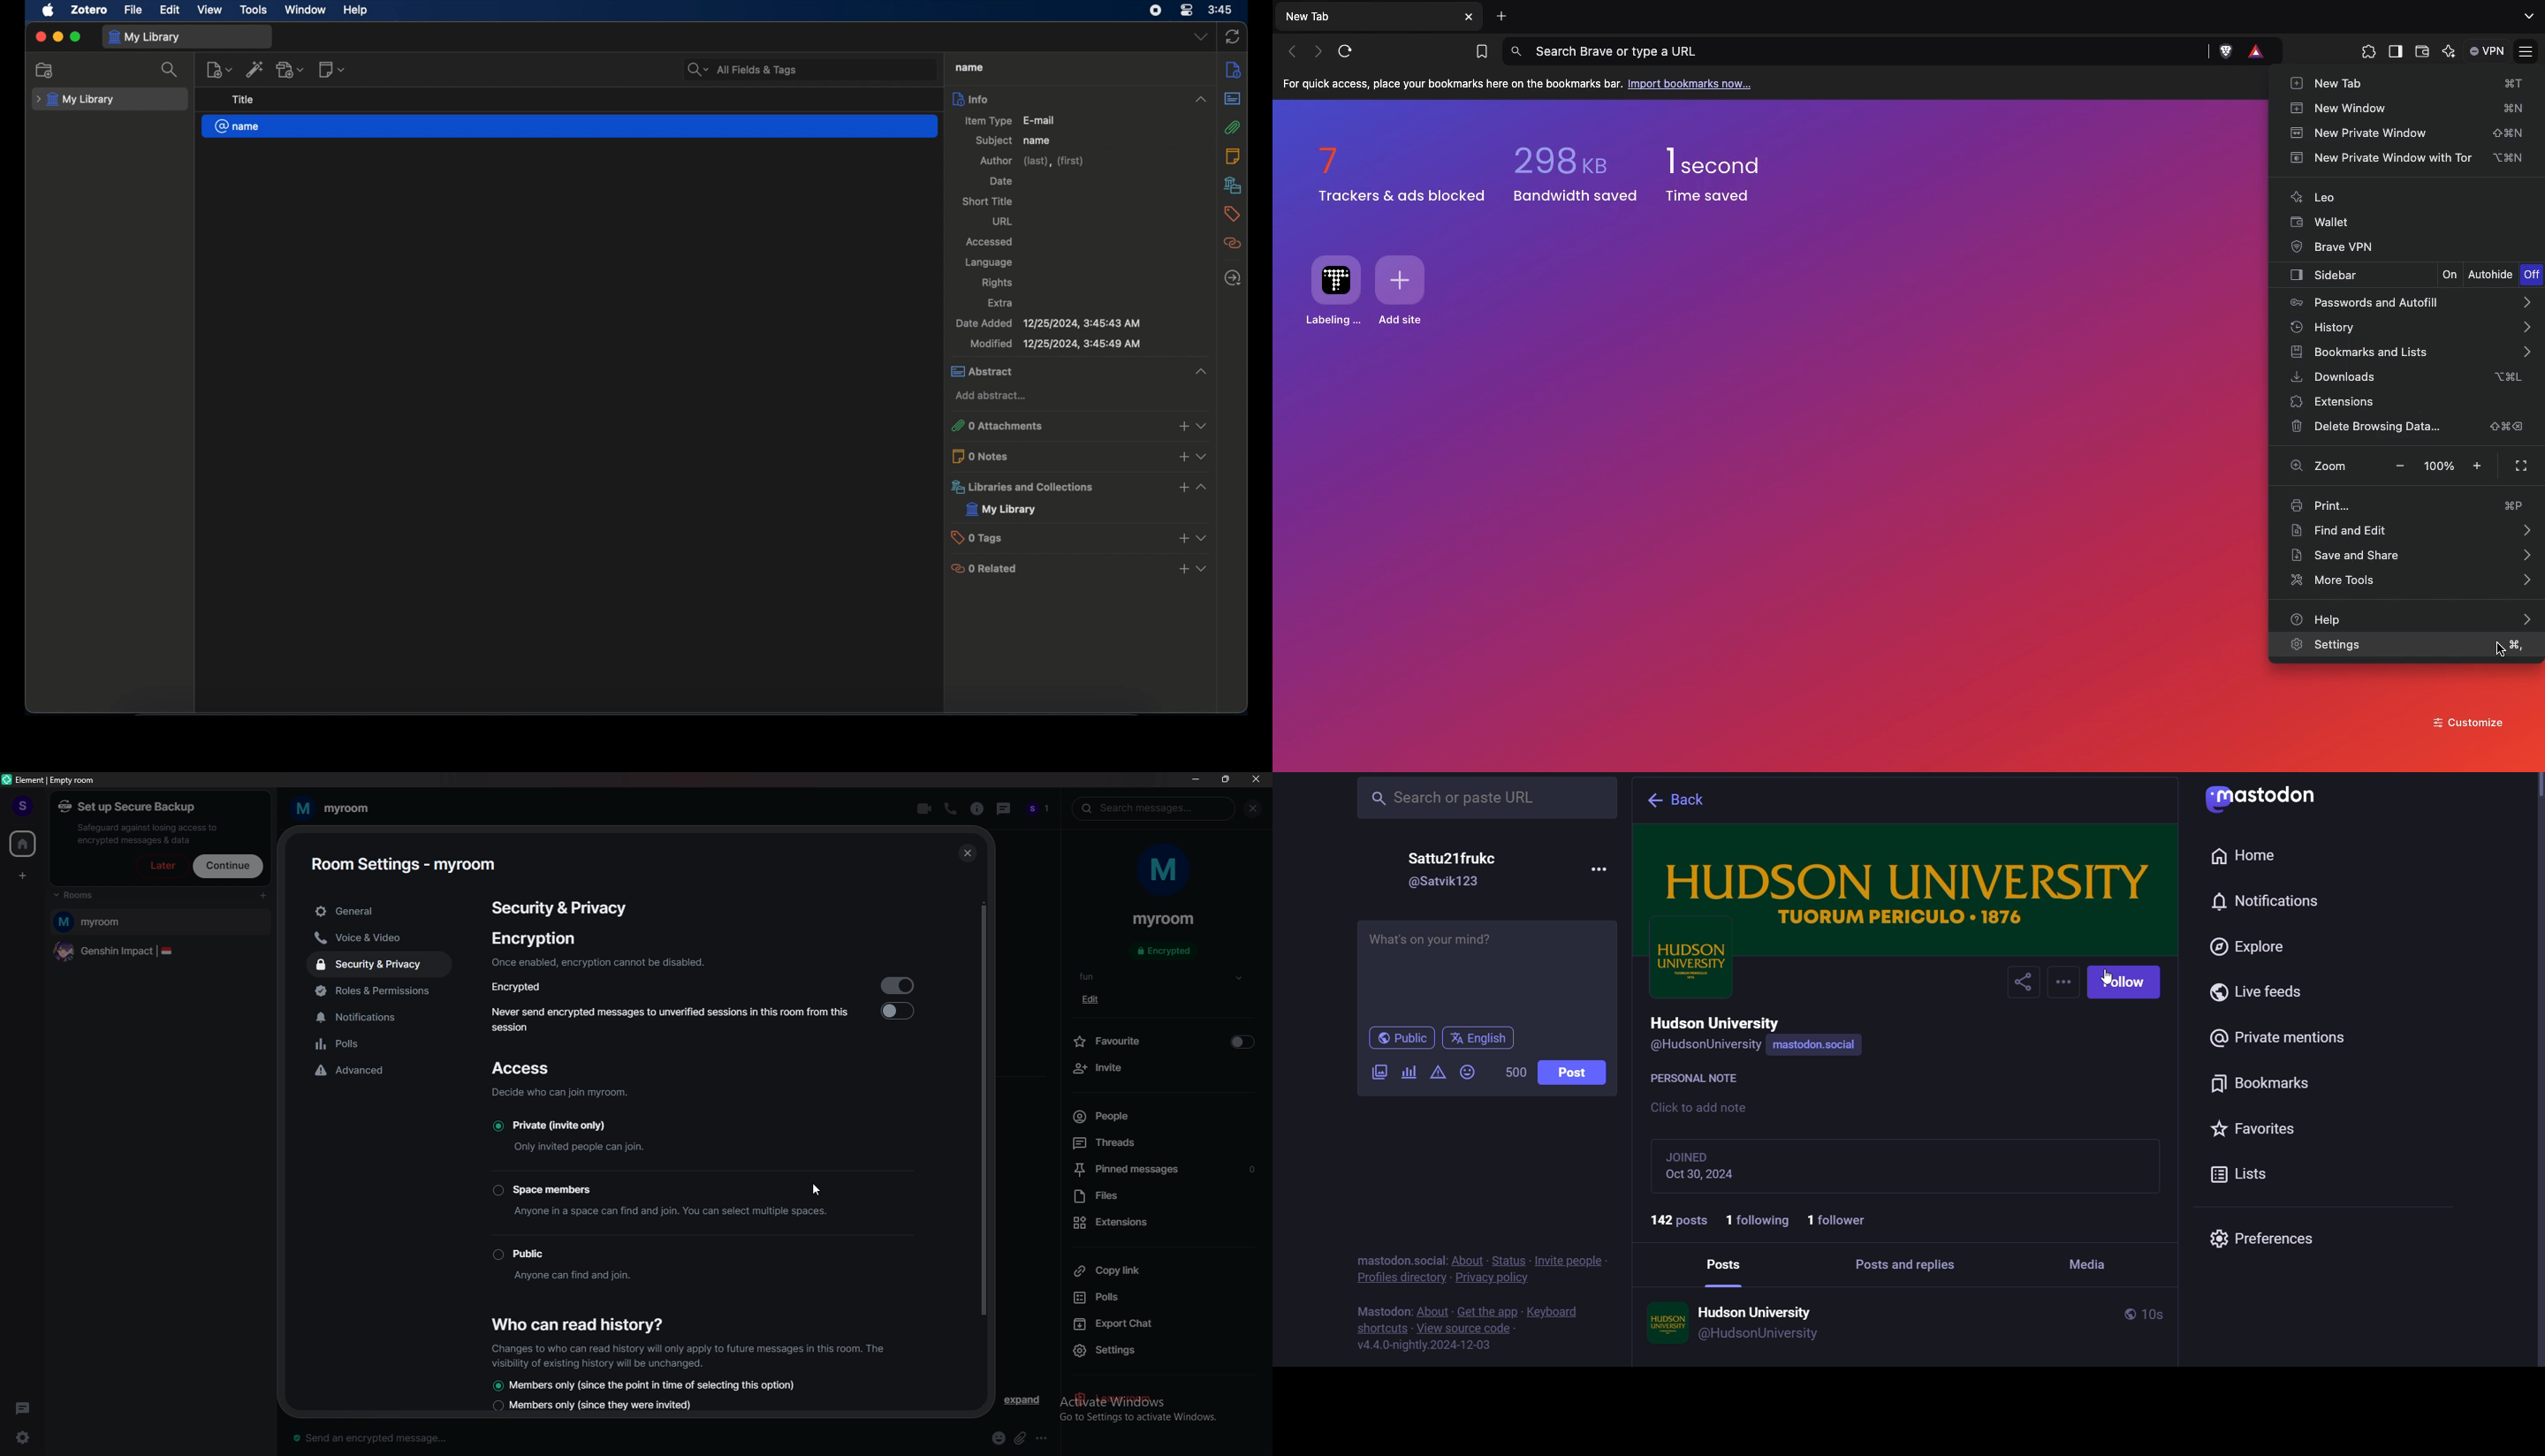 The width and height of the screenshot is (2548, 1456). Describe the element at coordinates (1509, 1260) in the screenshot. I see `status` at that location.